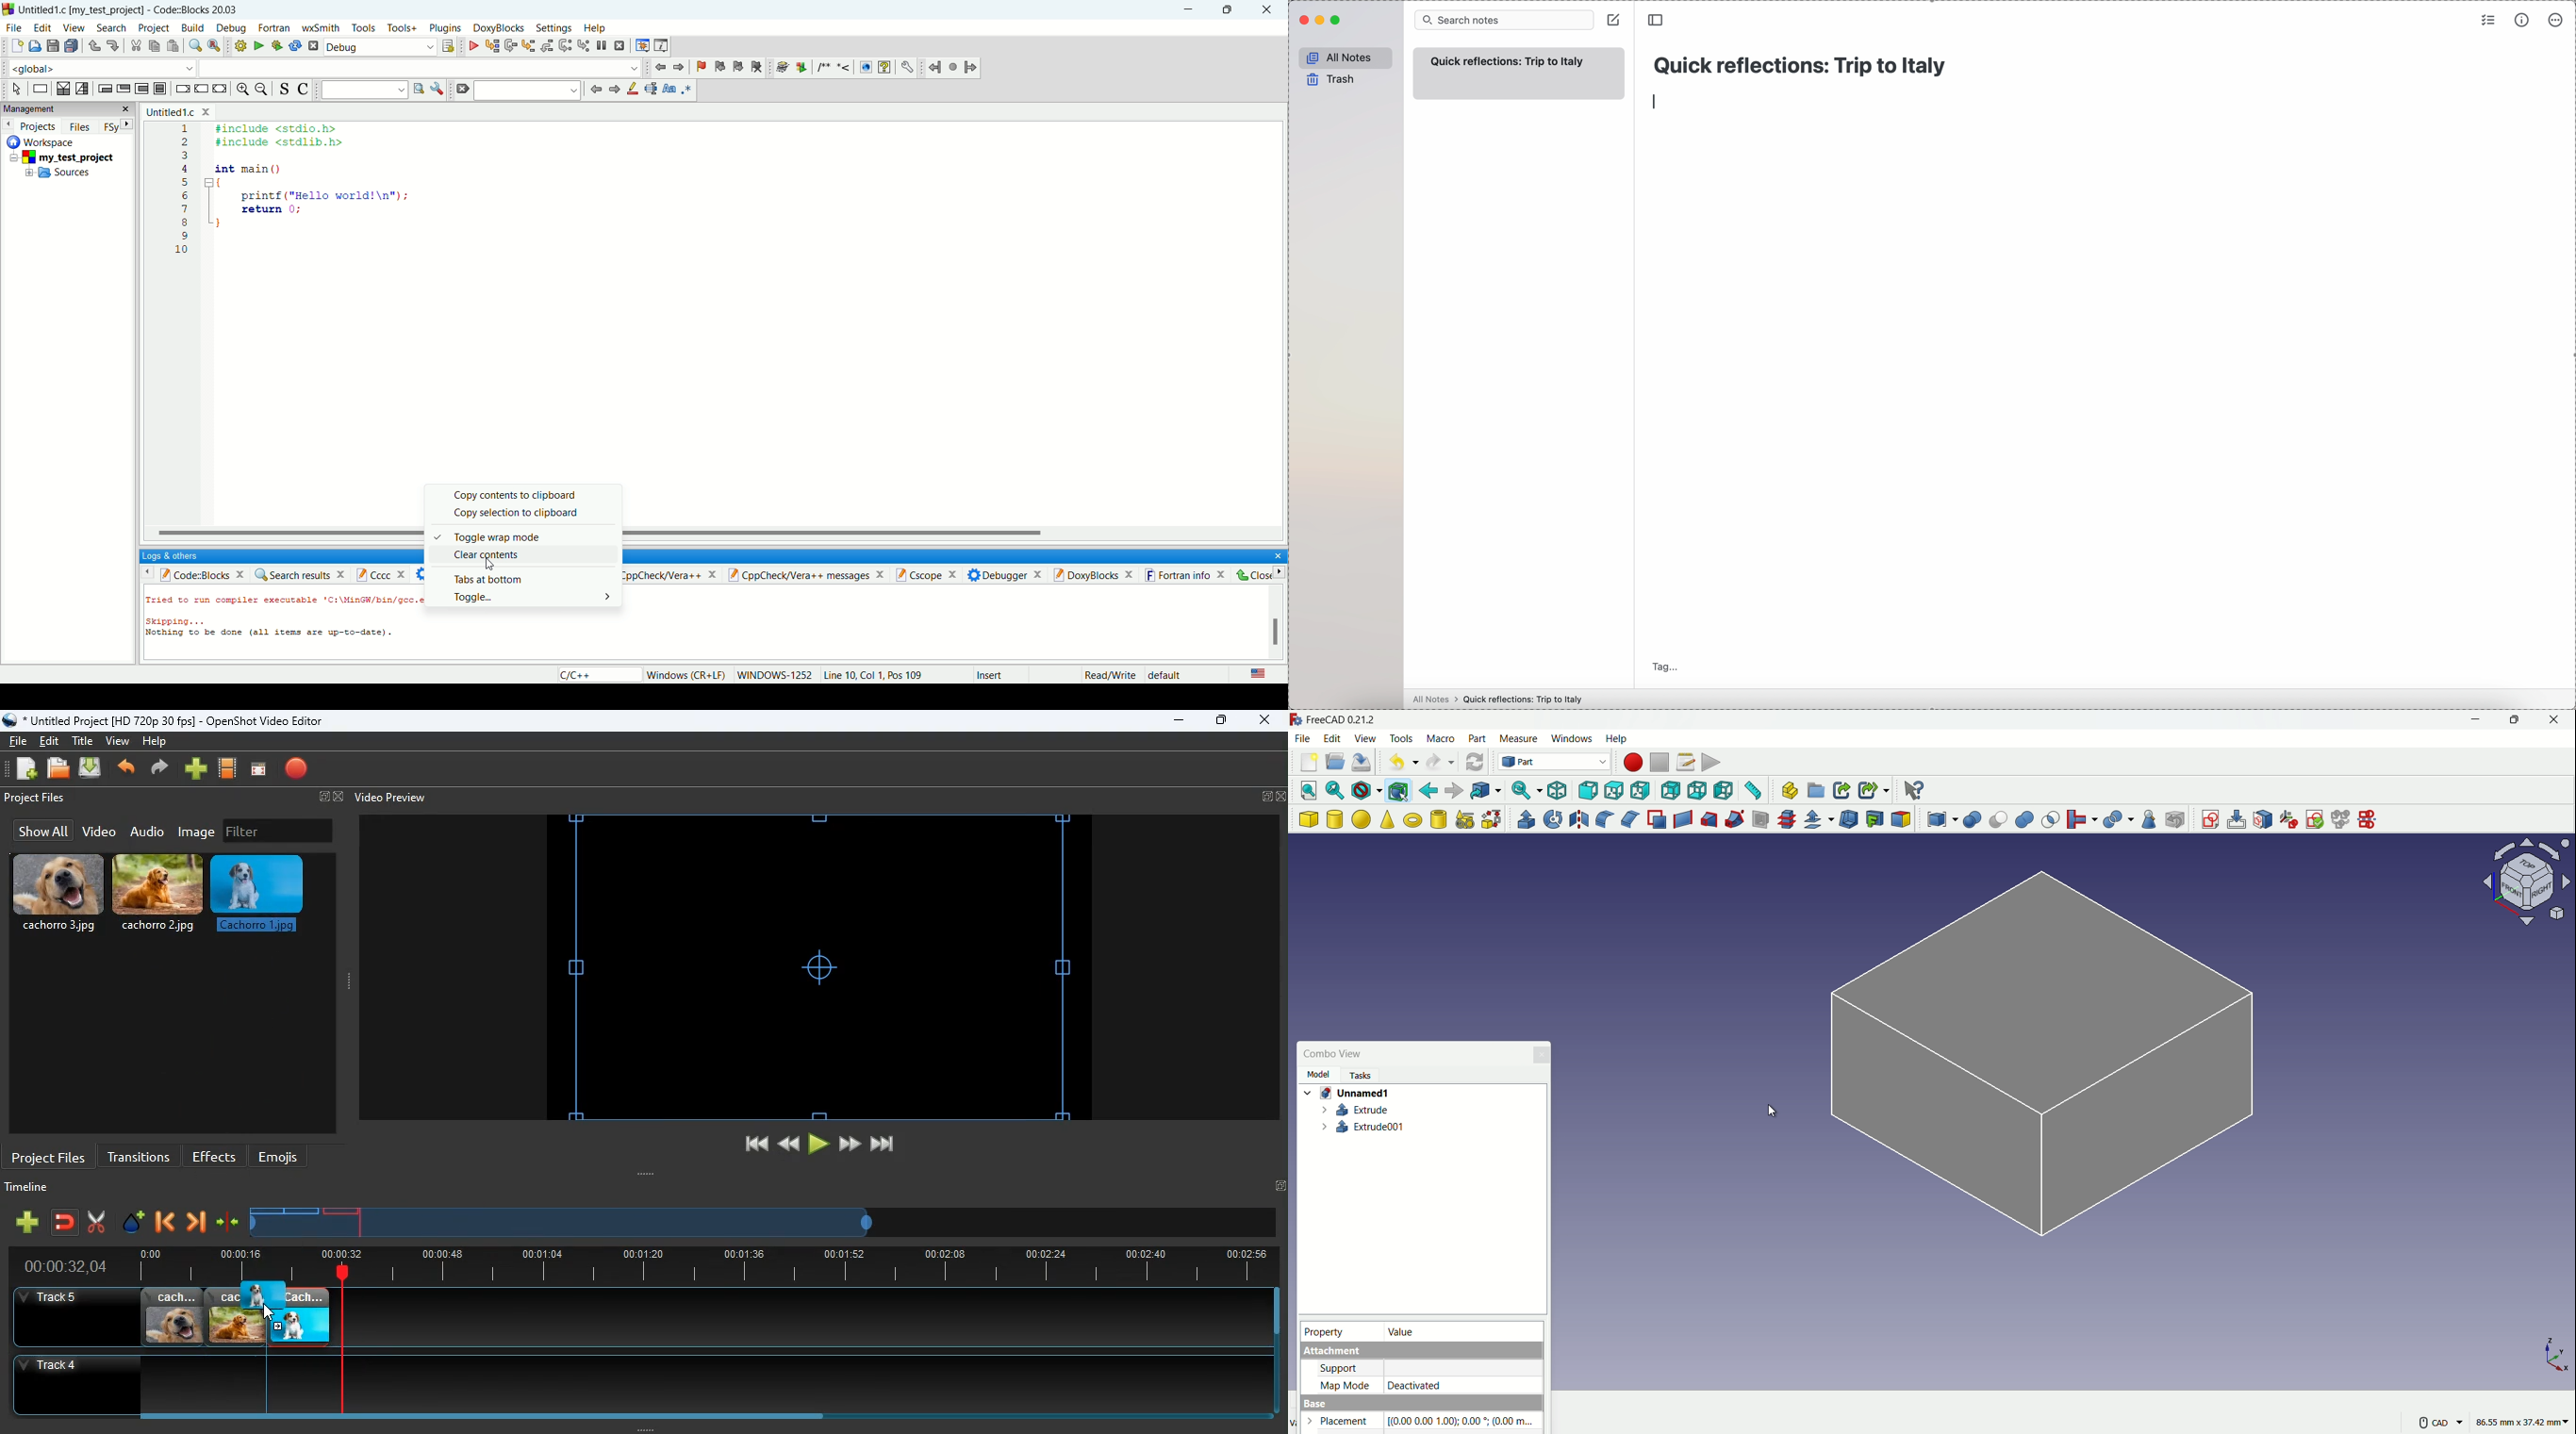 The width and height of the screenshot is (2576, 1456). Describe the element at coordinates (971, 66) in the screenshot. I see `jump forward` at that location.